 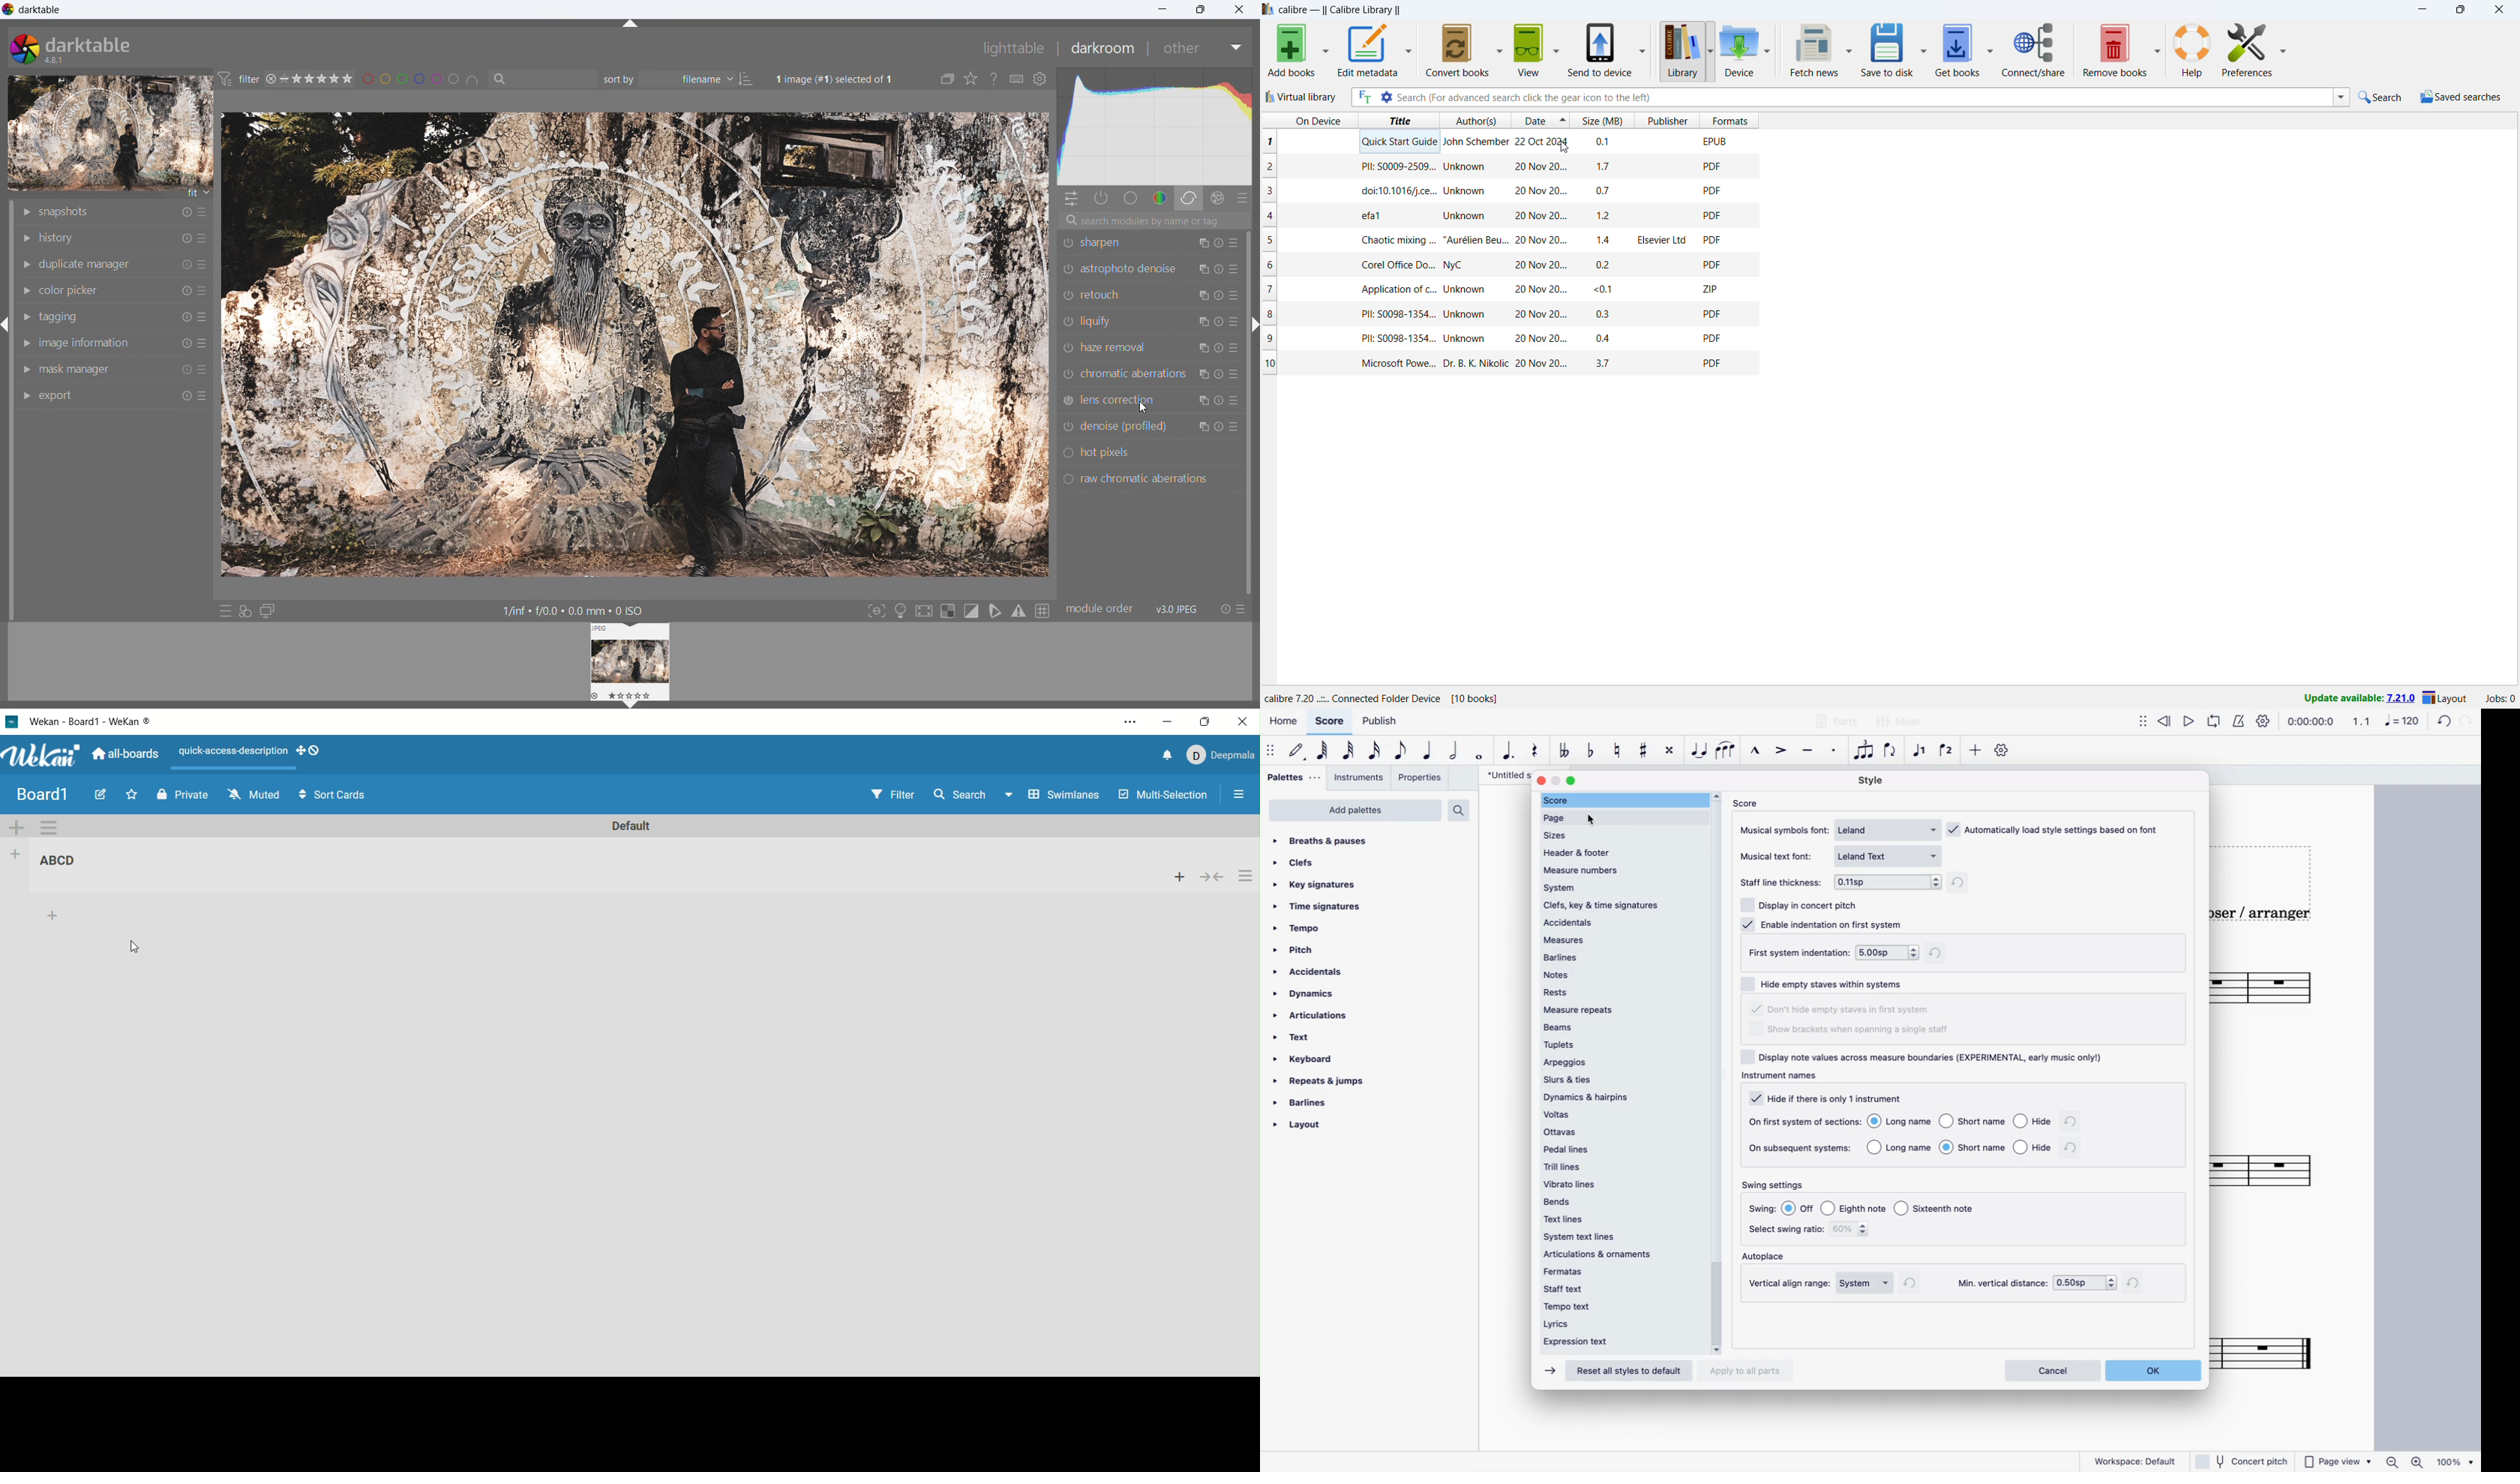 What do you see at coordinates (2421, 1460) in the screenshot?
I see `zoom in` at bounding box center [2421, 1460].